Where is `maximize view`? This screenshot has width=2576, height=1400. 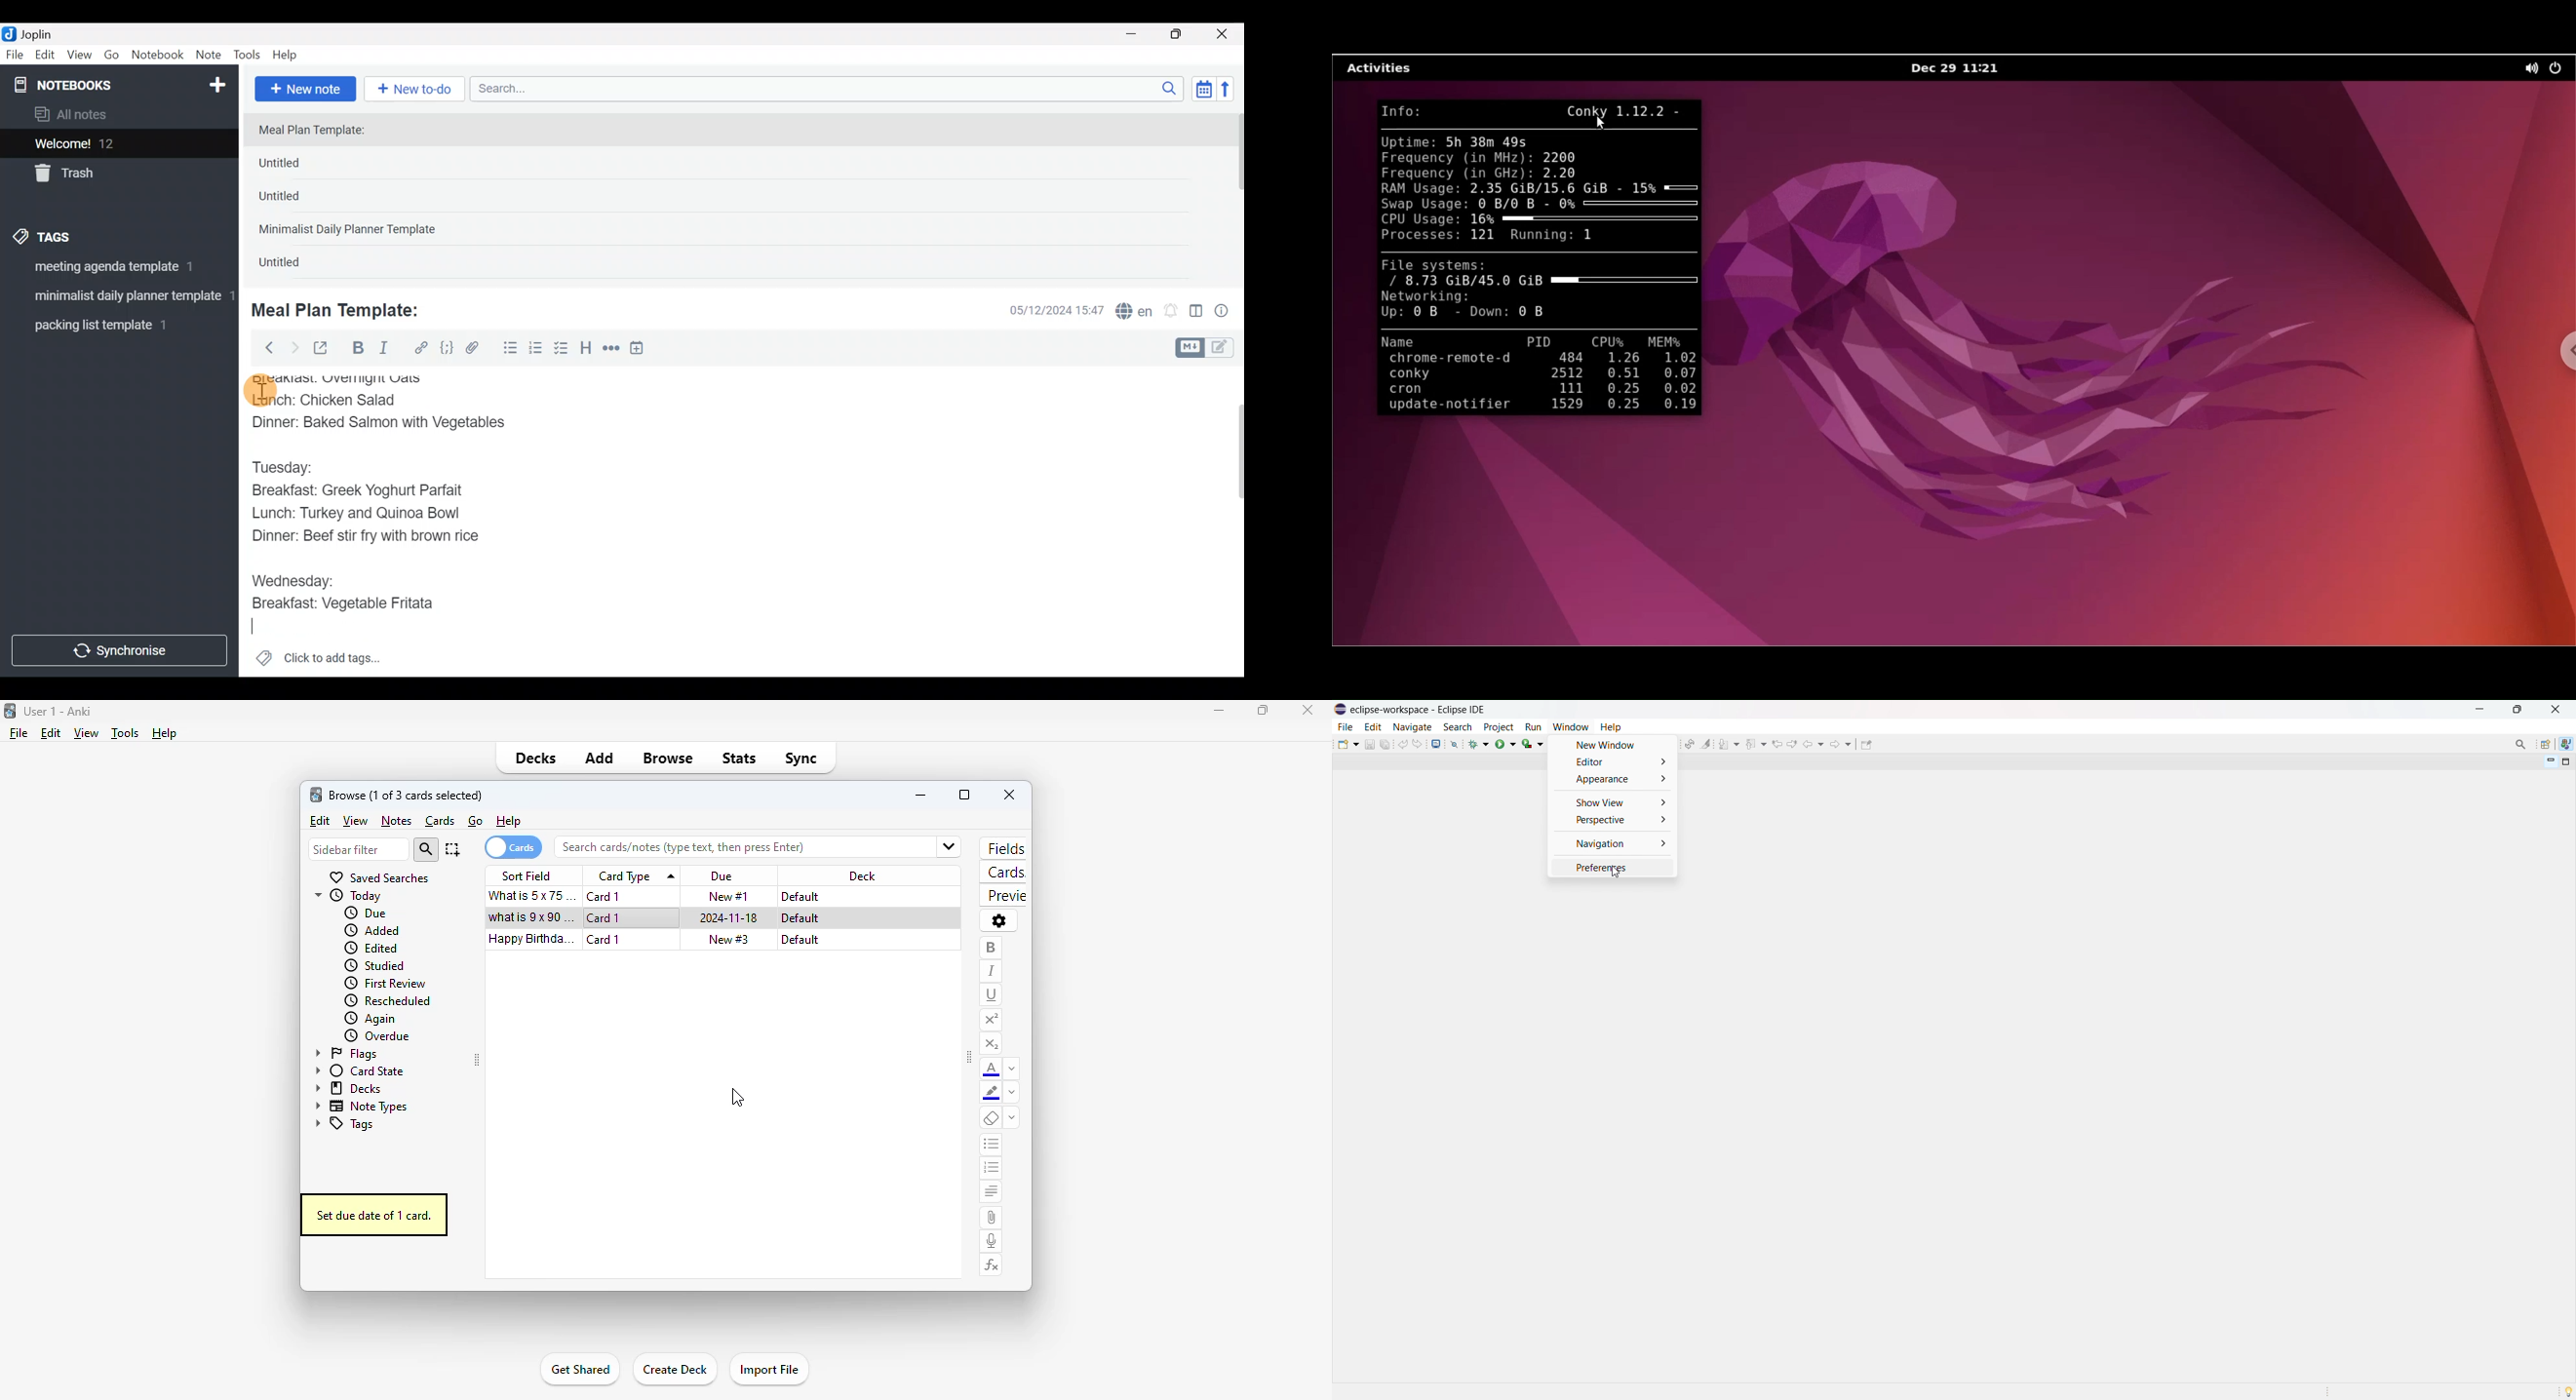
maximize view is located at coordinates (2567, 762).